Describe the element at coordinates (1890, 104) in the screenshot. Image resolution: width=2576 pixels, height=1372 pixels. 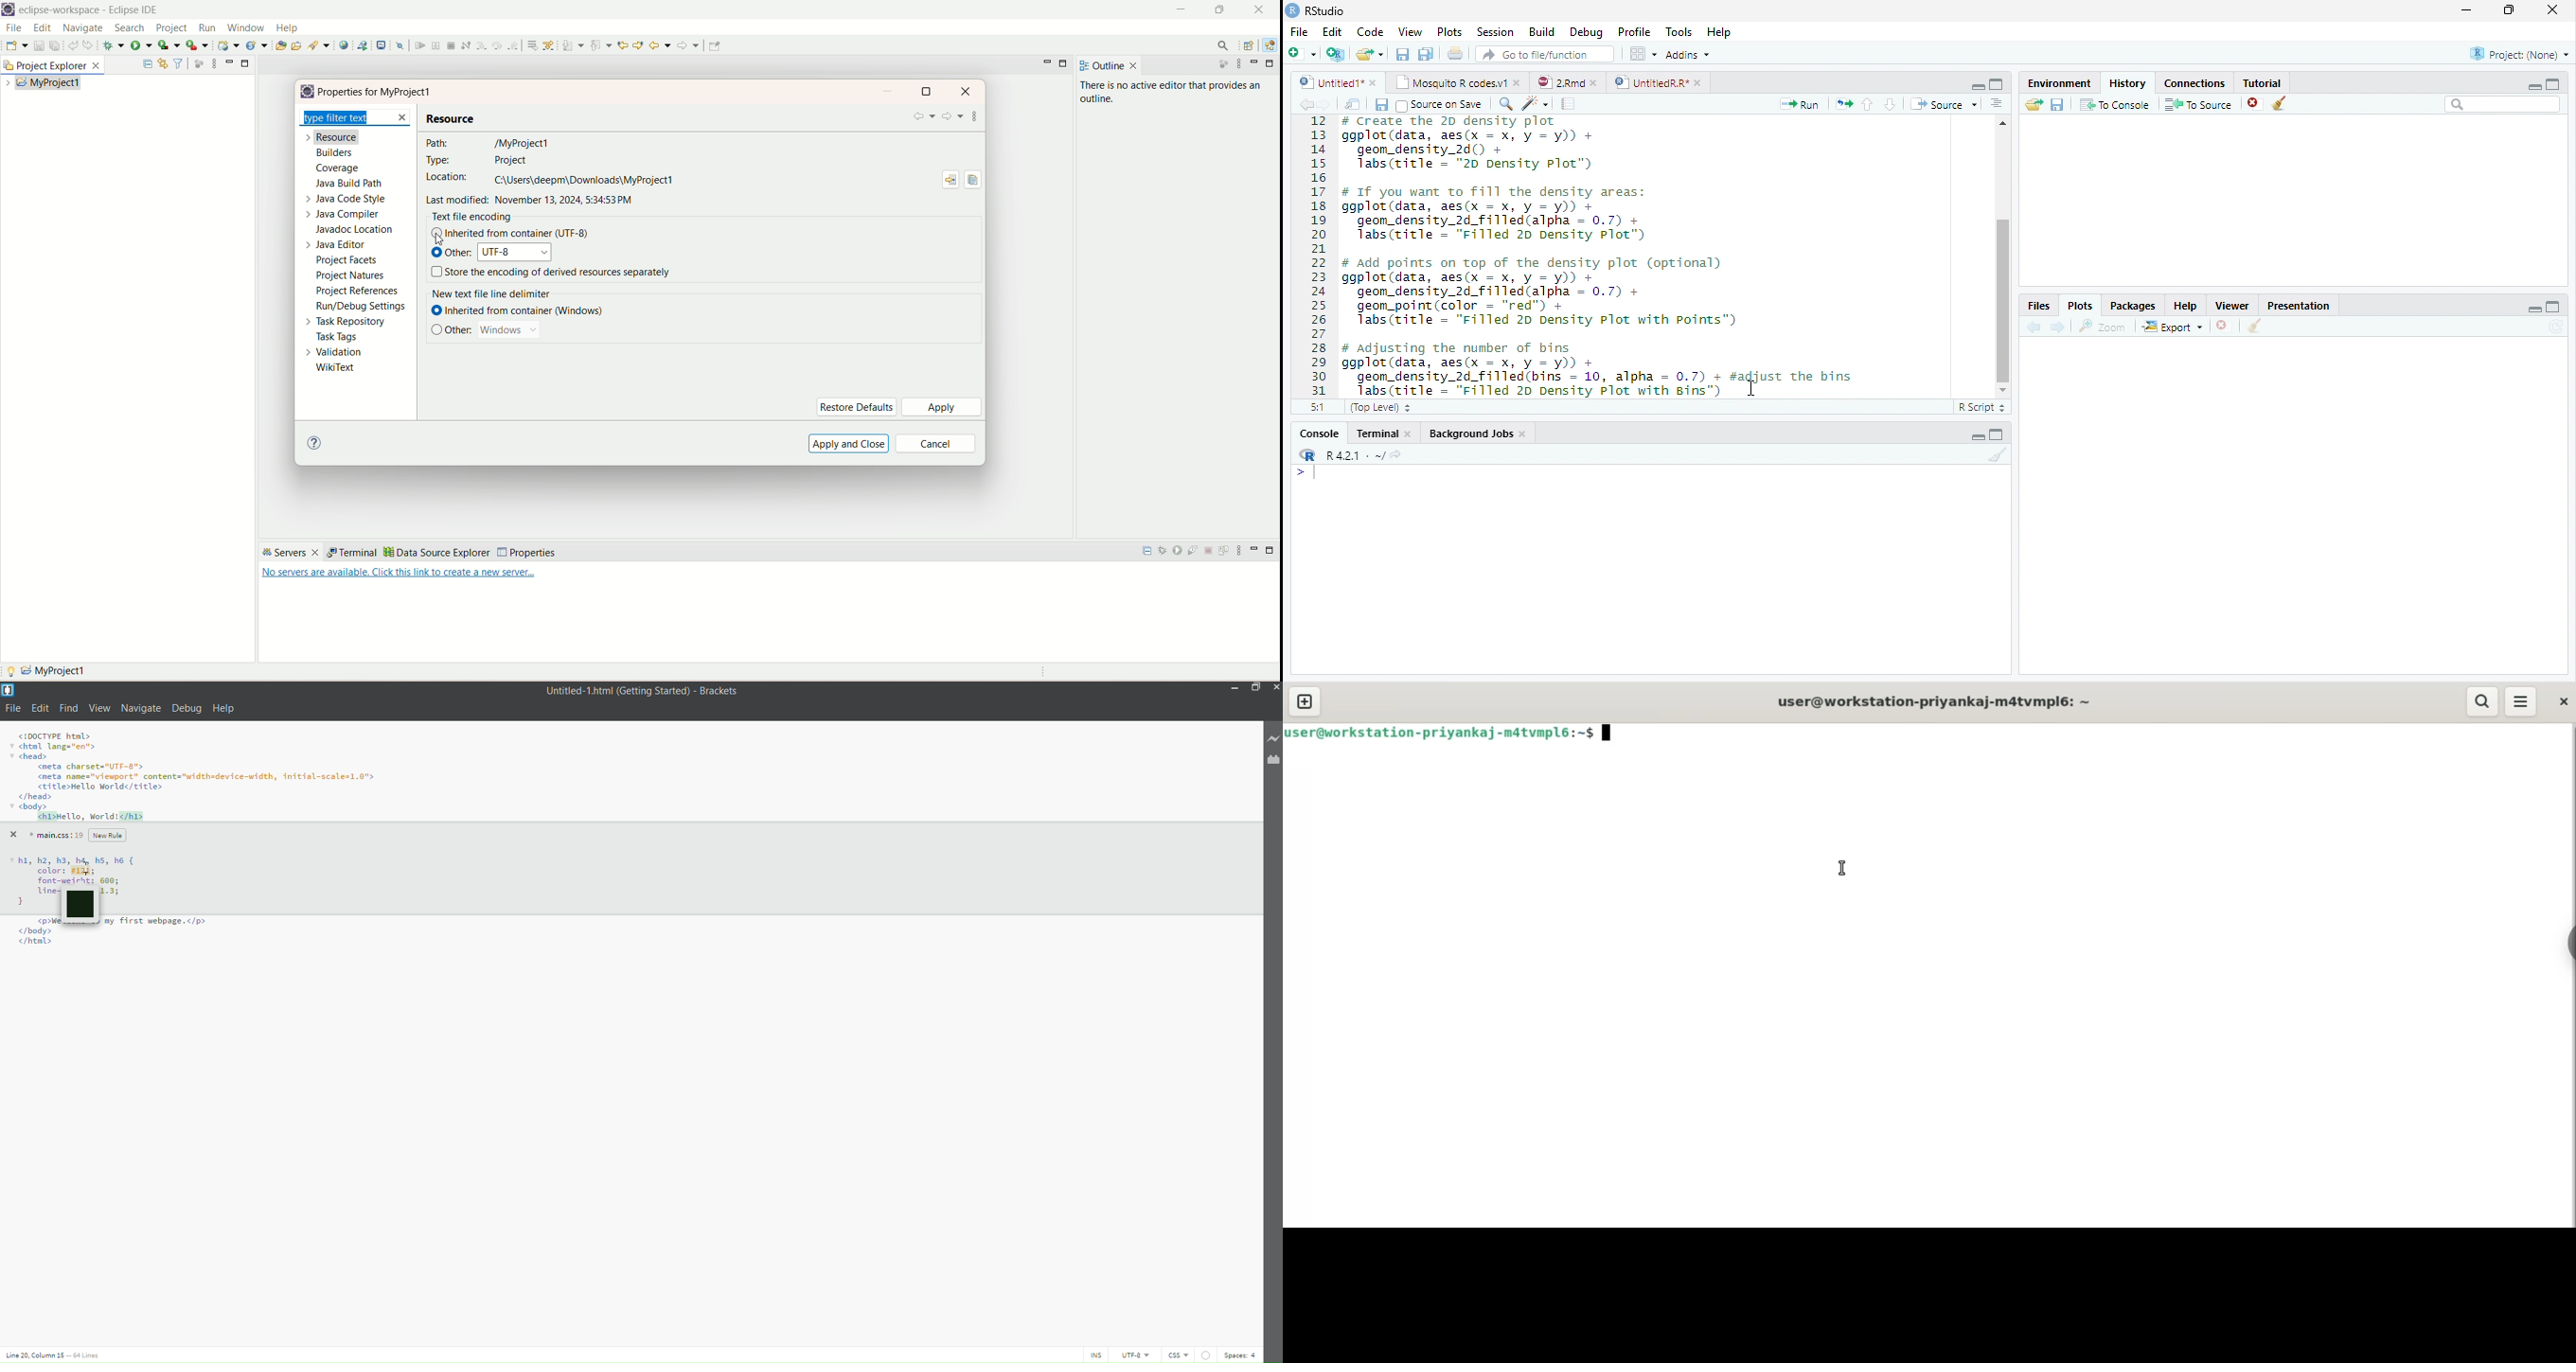
I see `down` at that location.